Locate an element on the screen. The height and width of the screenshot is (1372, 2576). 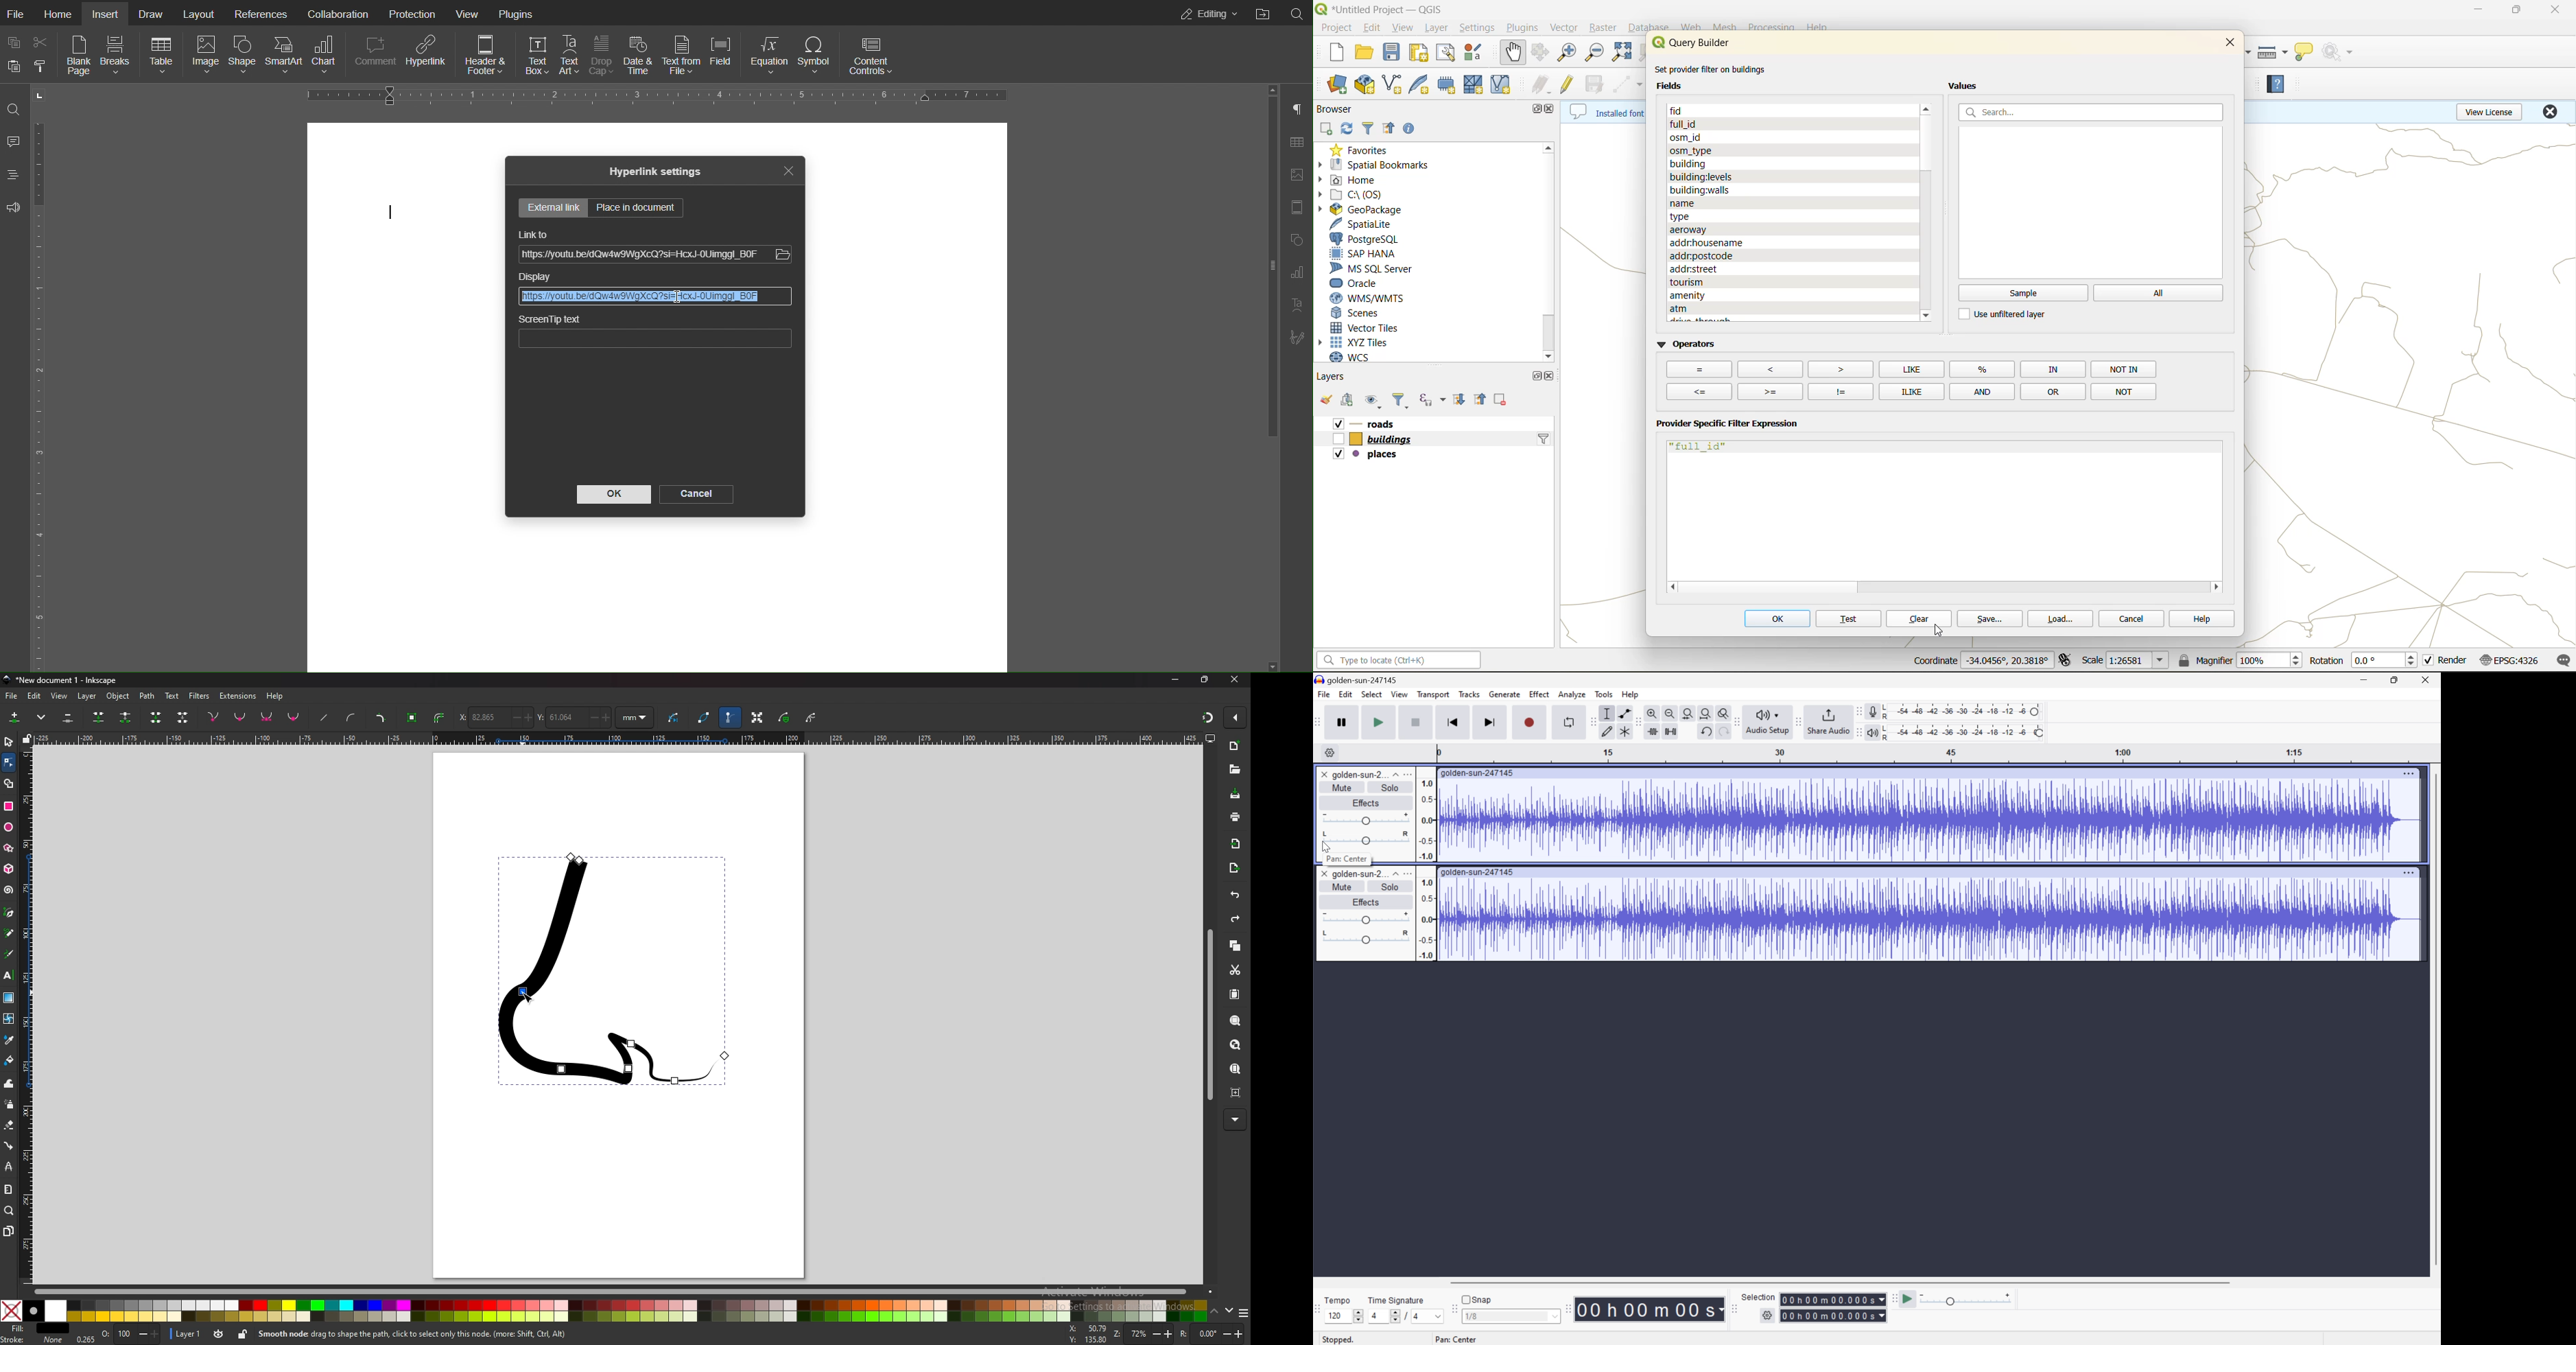
scroll bar is located at coordinates (611, 1292).